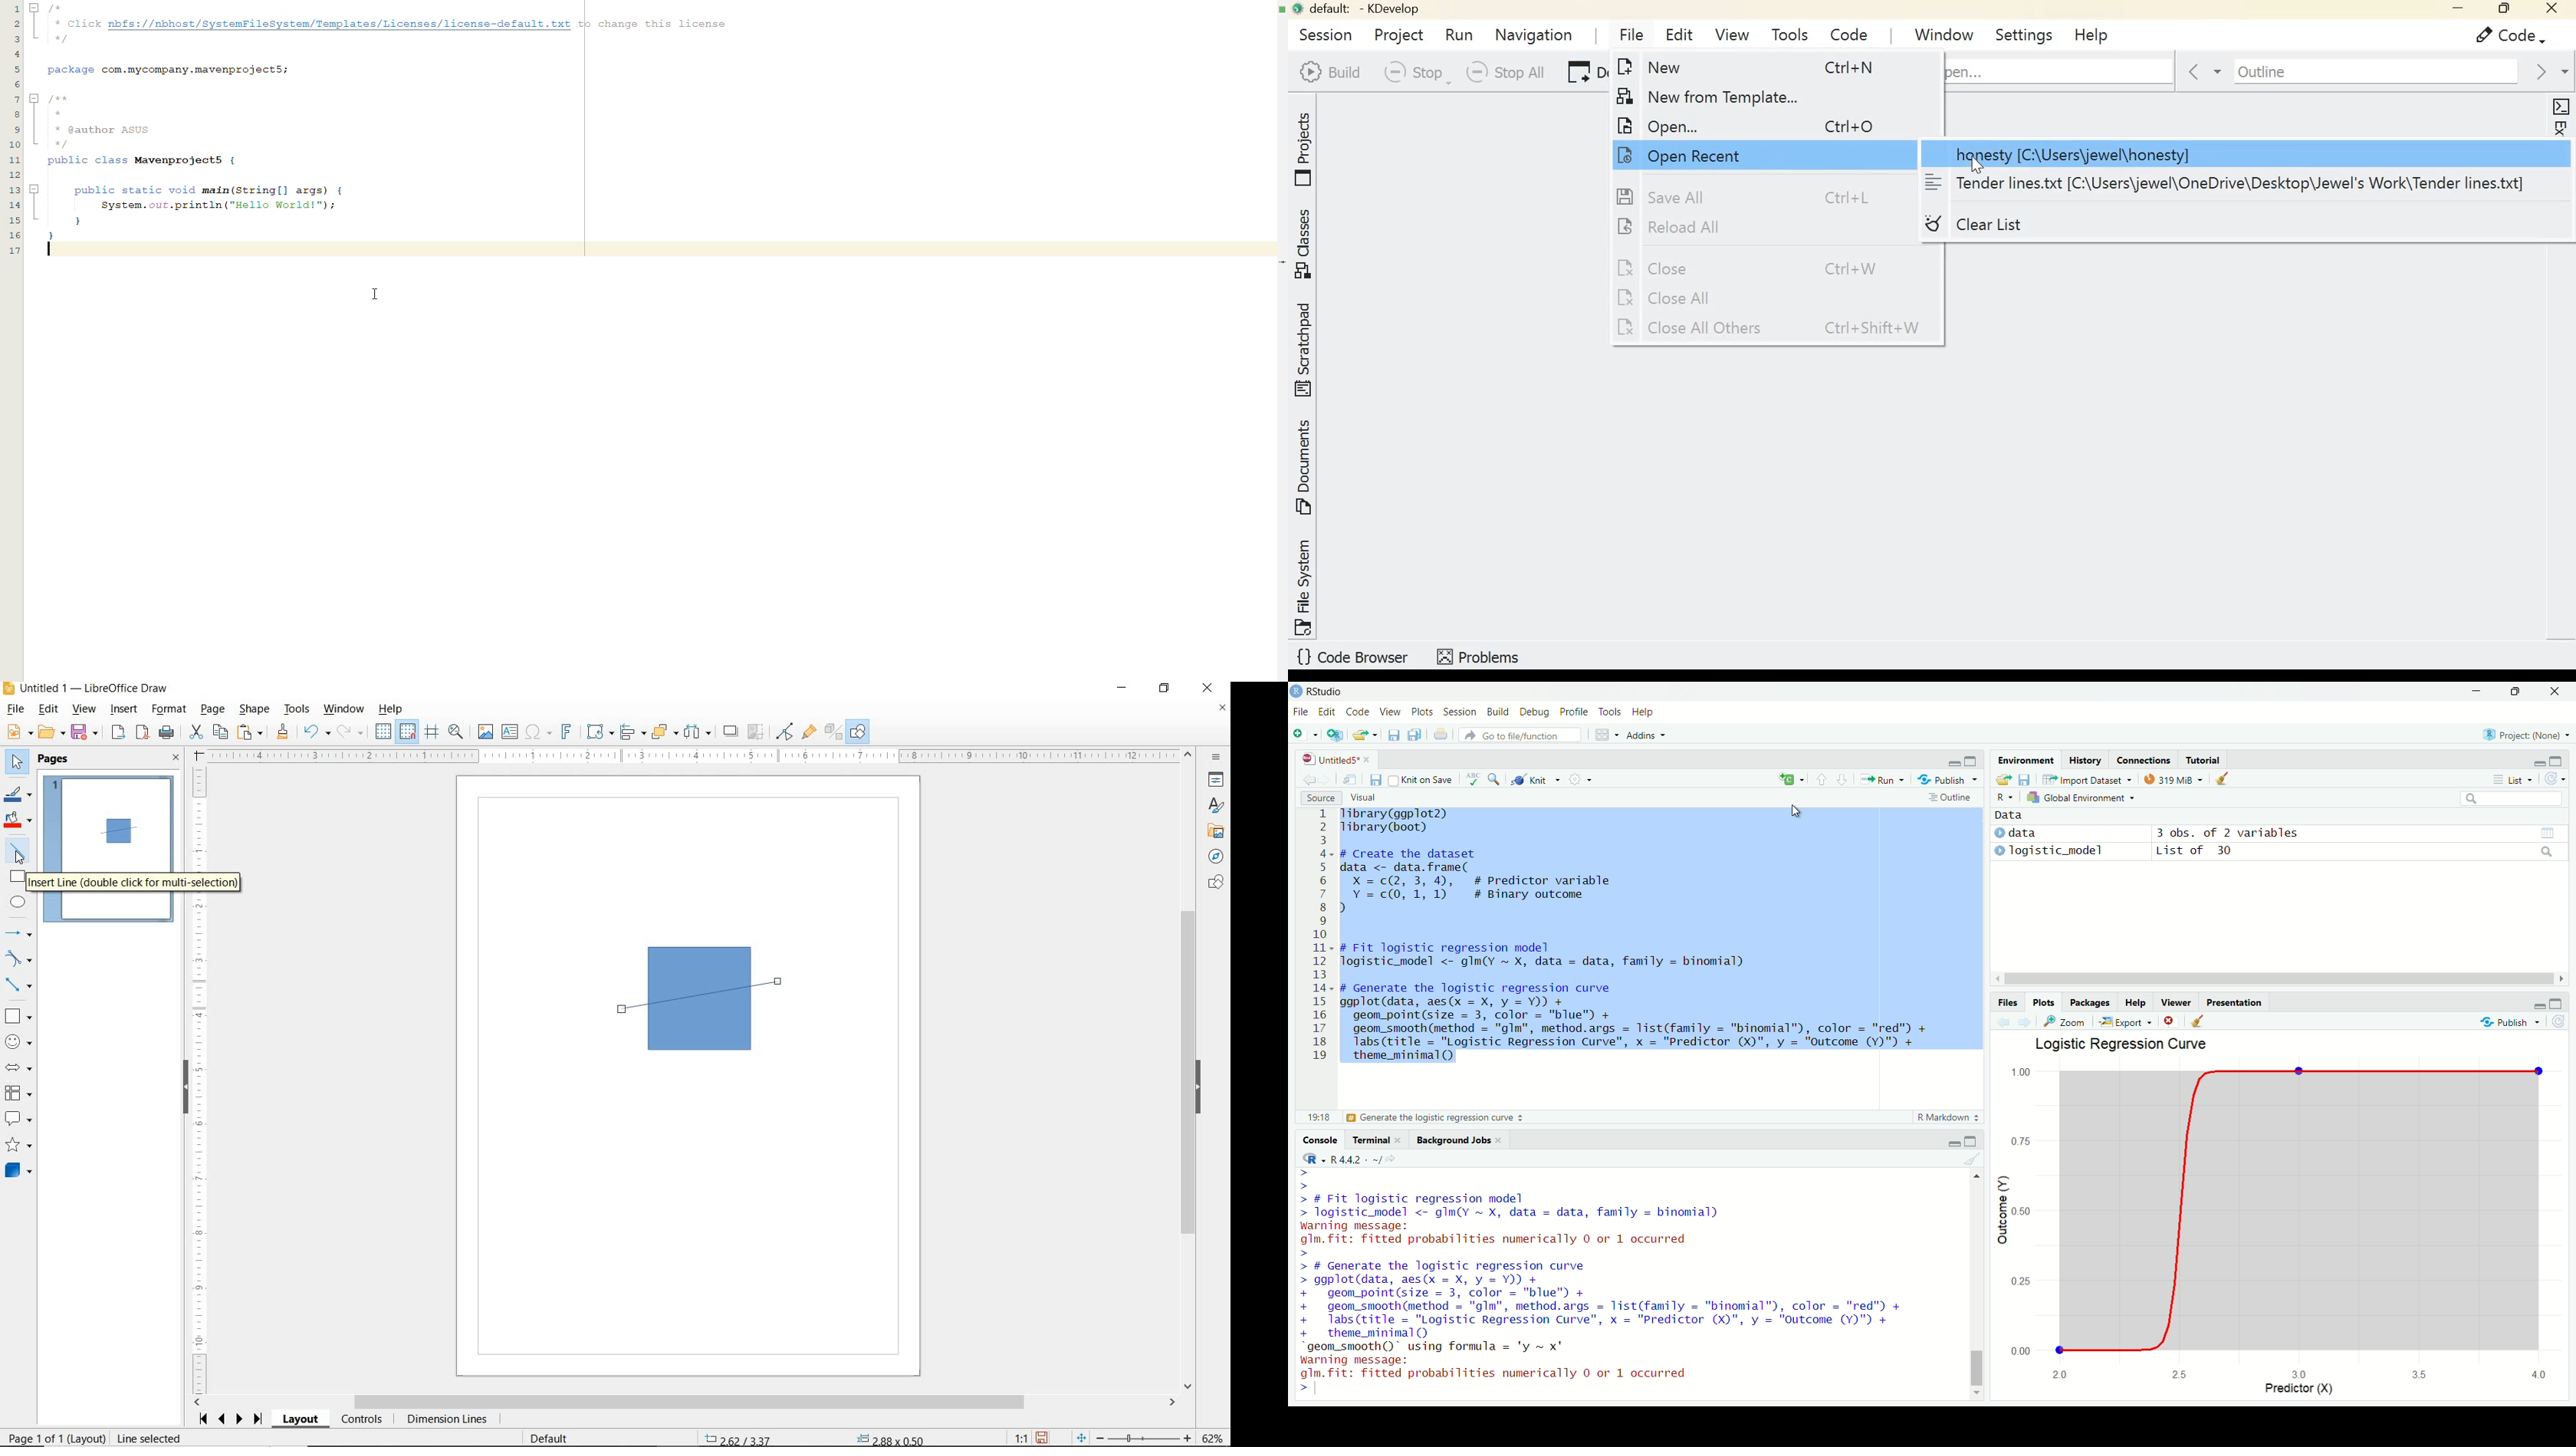 The height and width of the screenshot is (1456, 2576). What do you see at coordinates (1954, 1143) in the screenshot?
I see `minimize` at bounding box center [1954, 1143].